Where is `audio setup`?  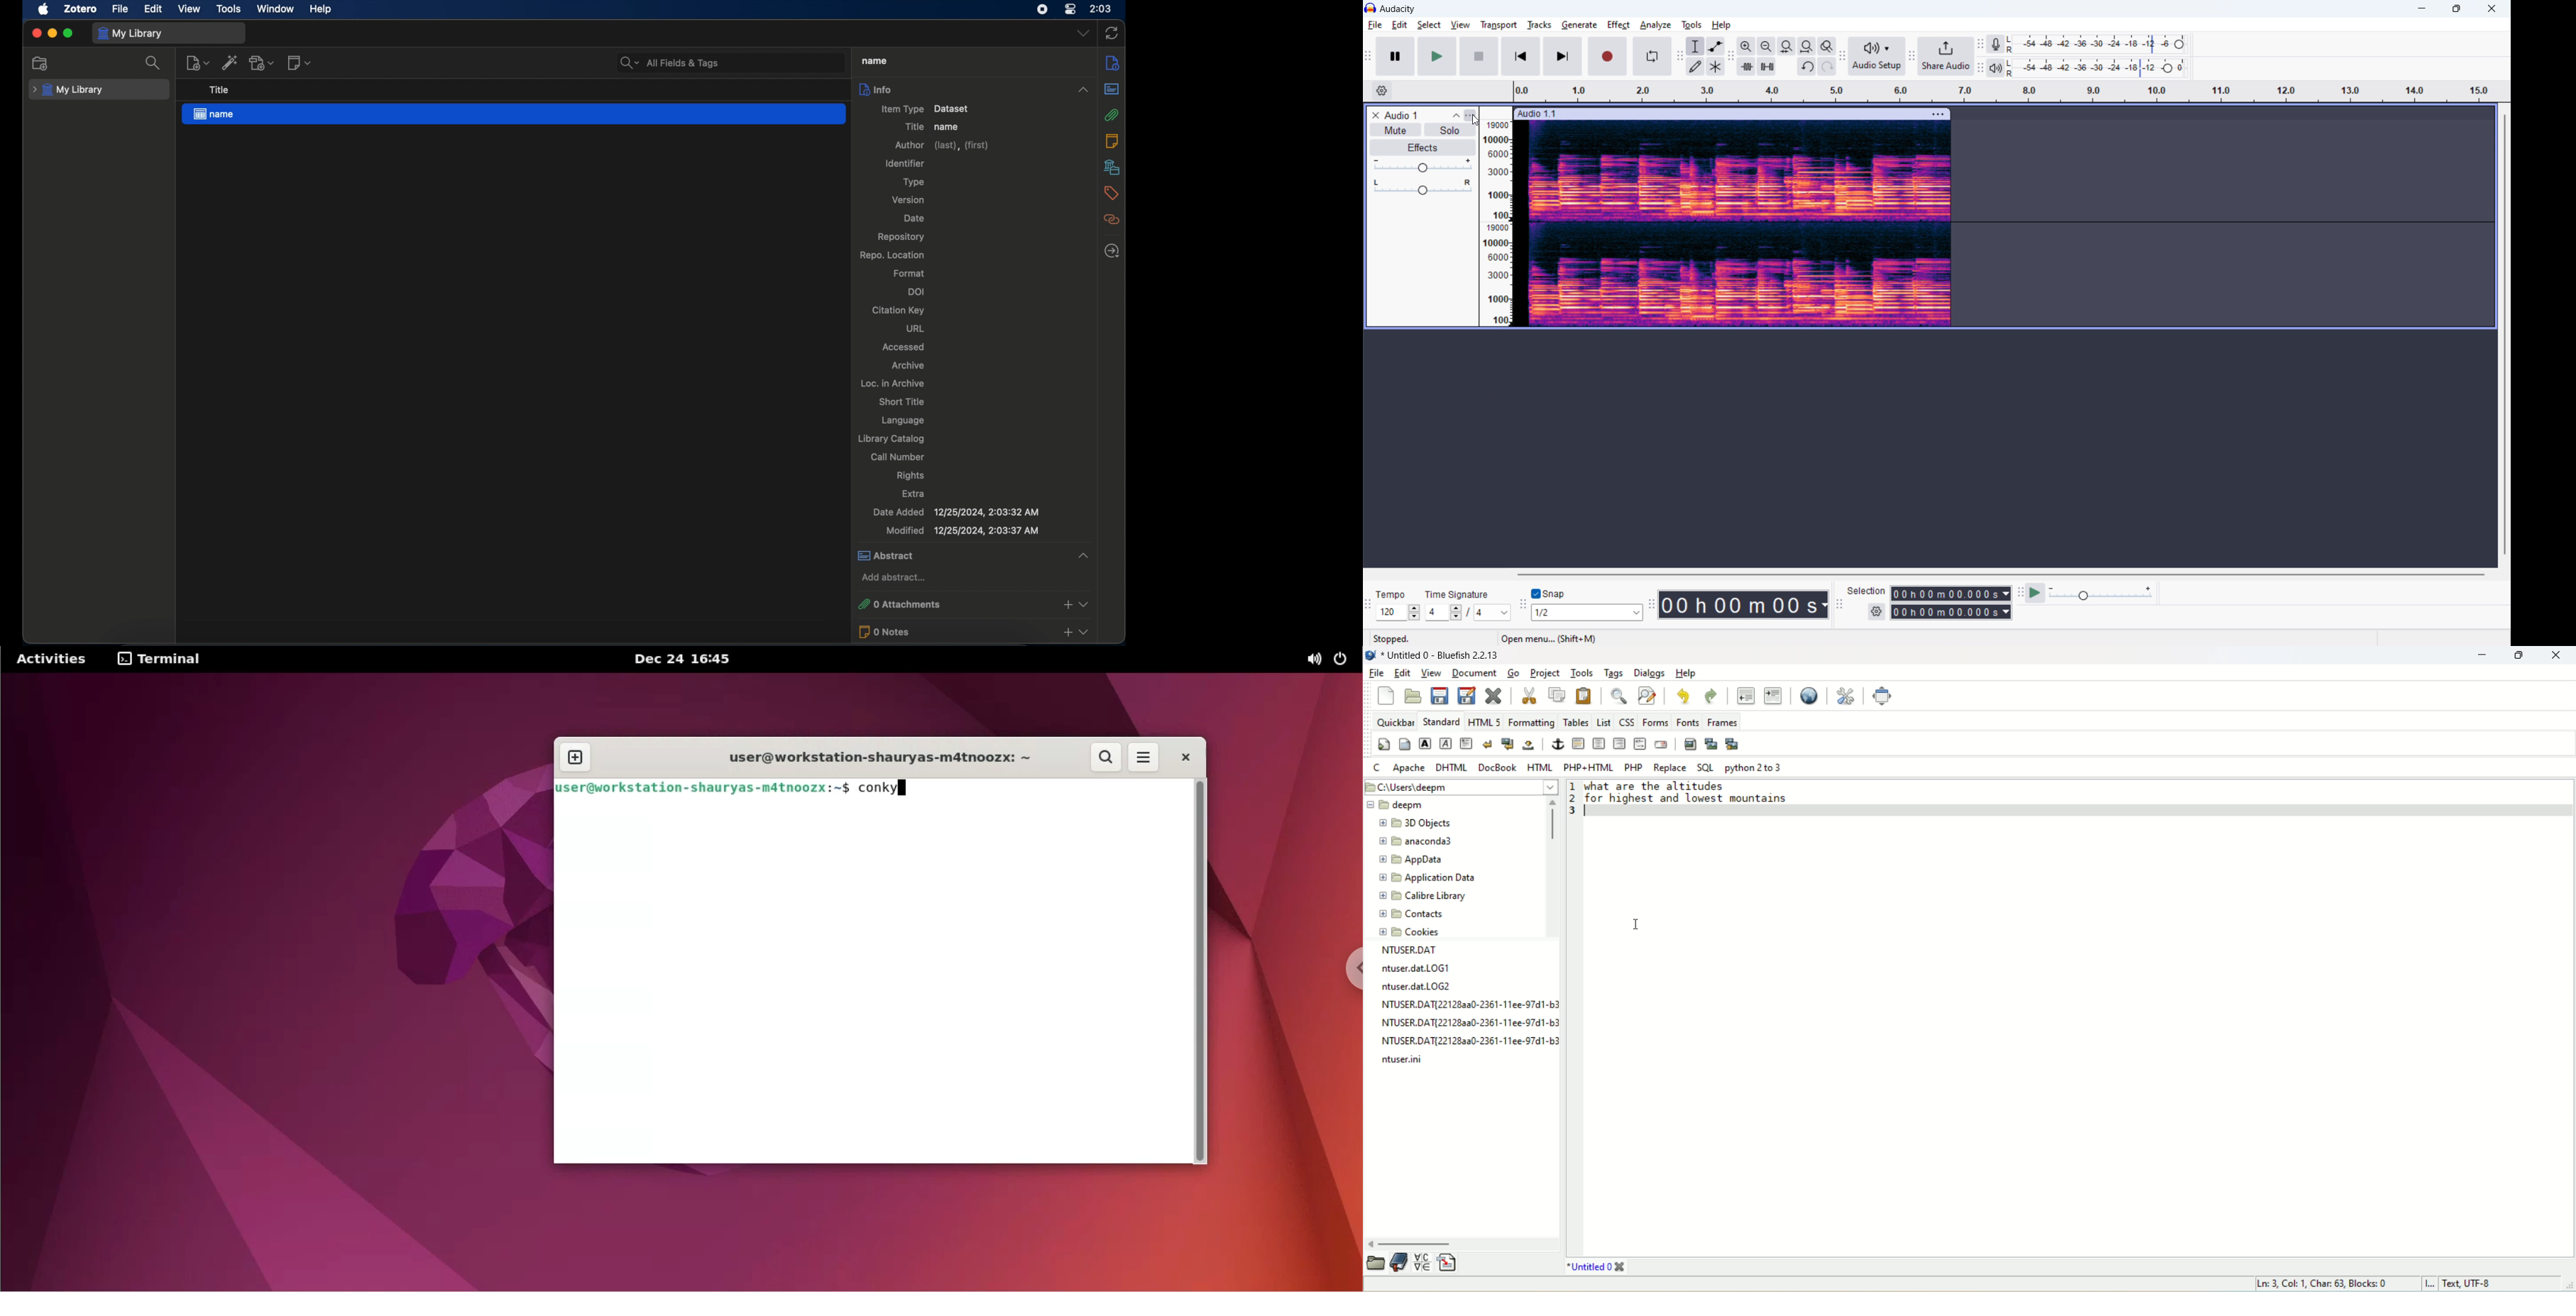
audio setup is located at coordinates (1877, 56).